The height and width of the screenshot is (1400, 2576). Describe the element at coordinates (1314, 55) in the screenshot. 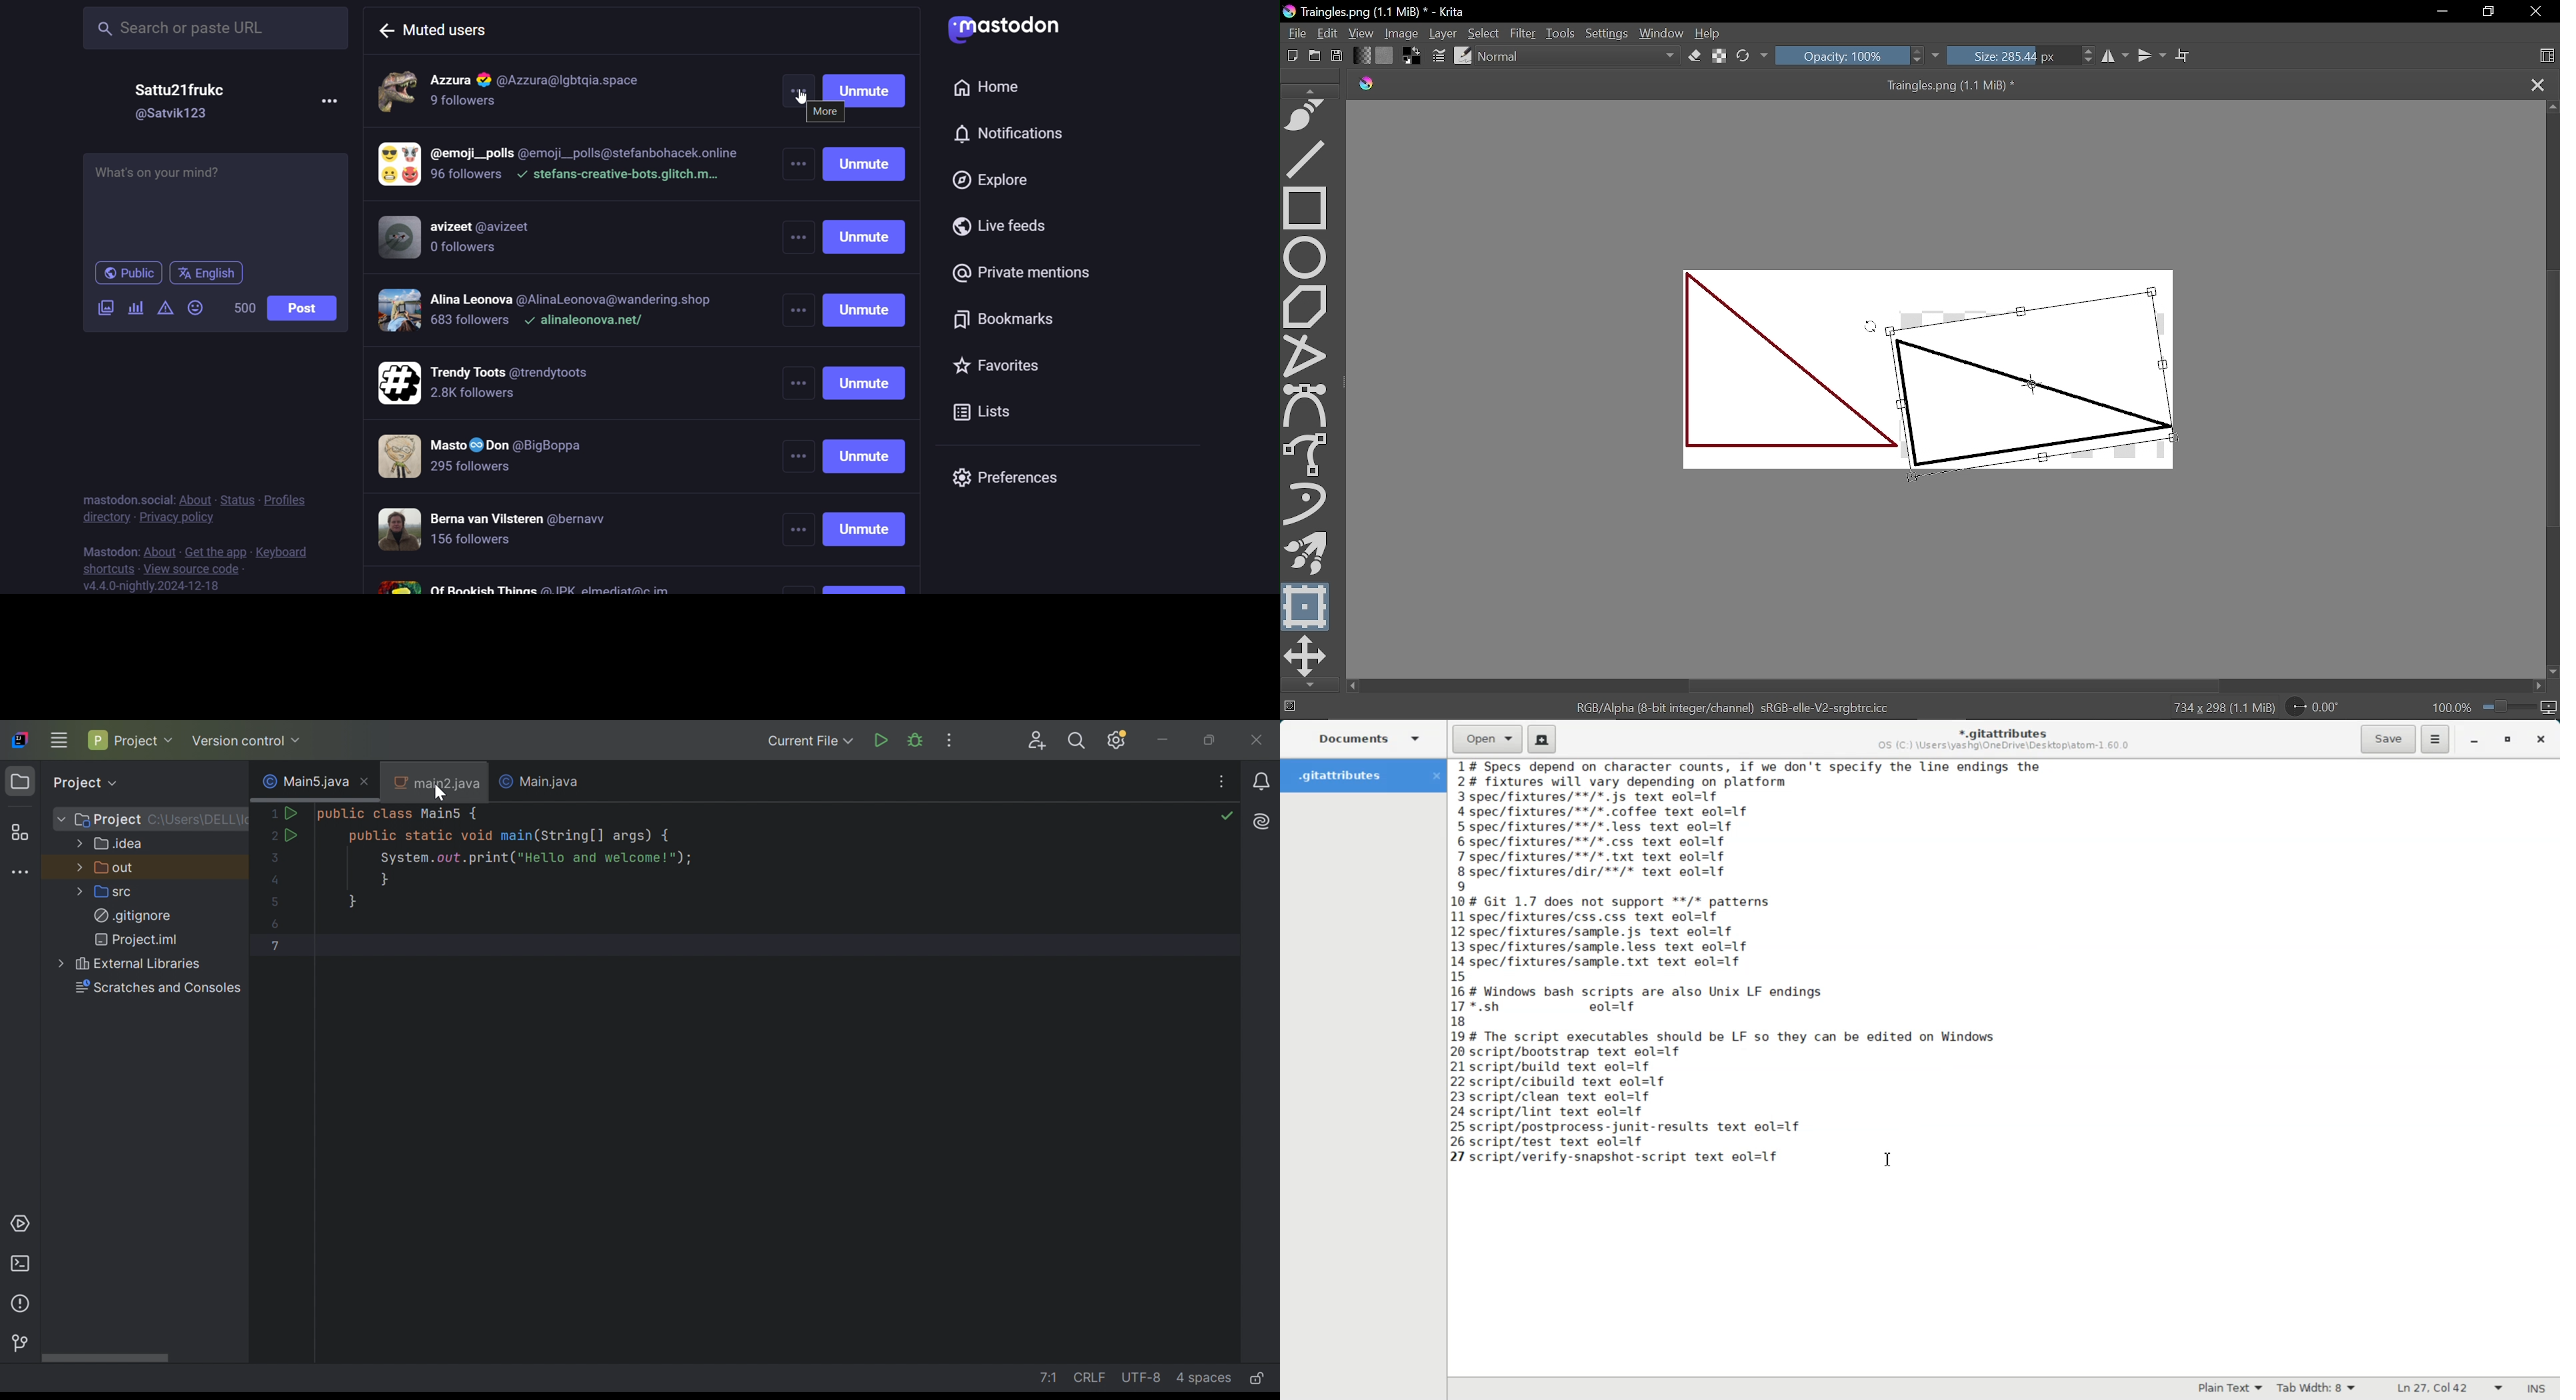

I see `Open document` at that location.